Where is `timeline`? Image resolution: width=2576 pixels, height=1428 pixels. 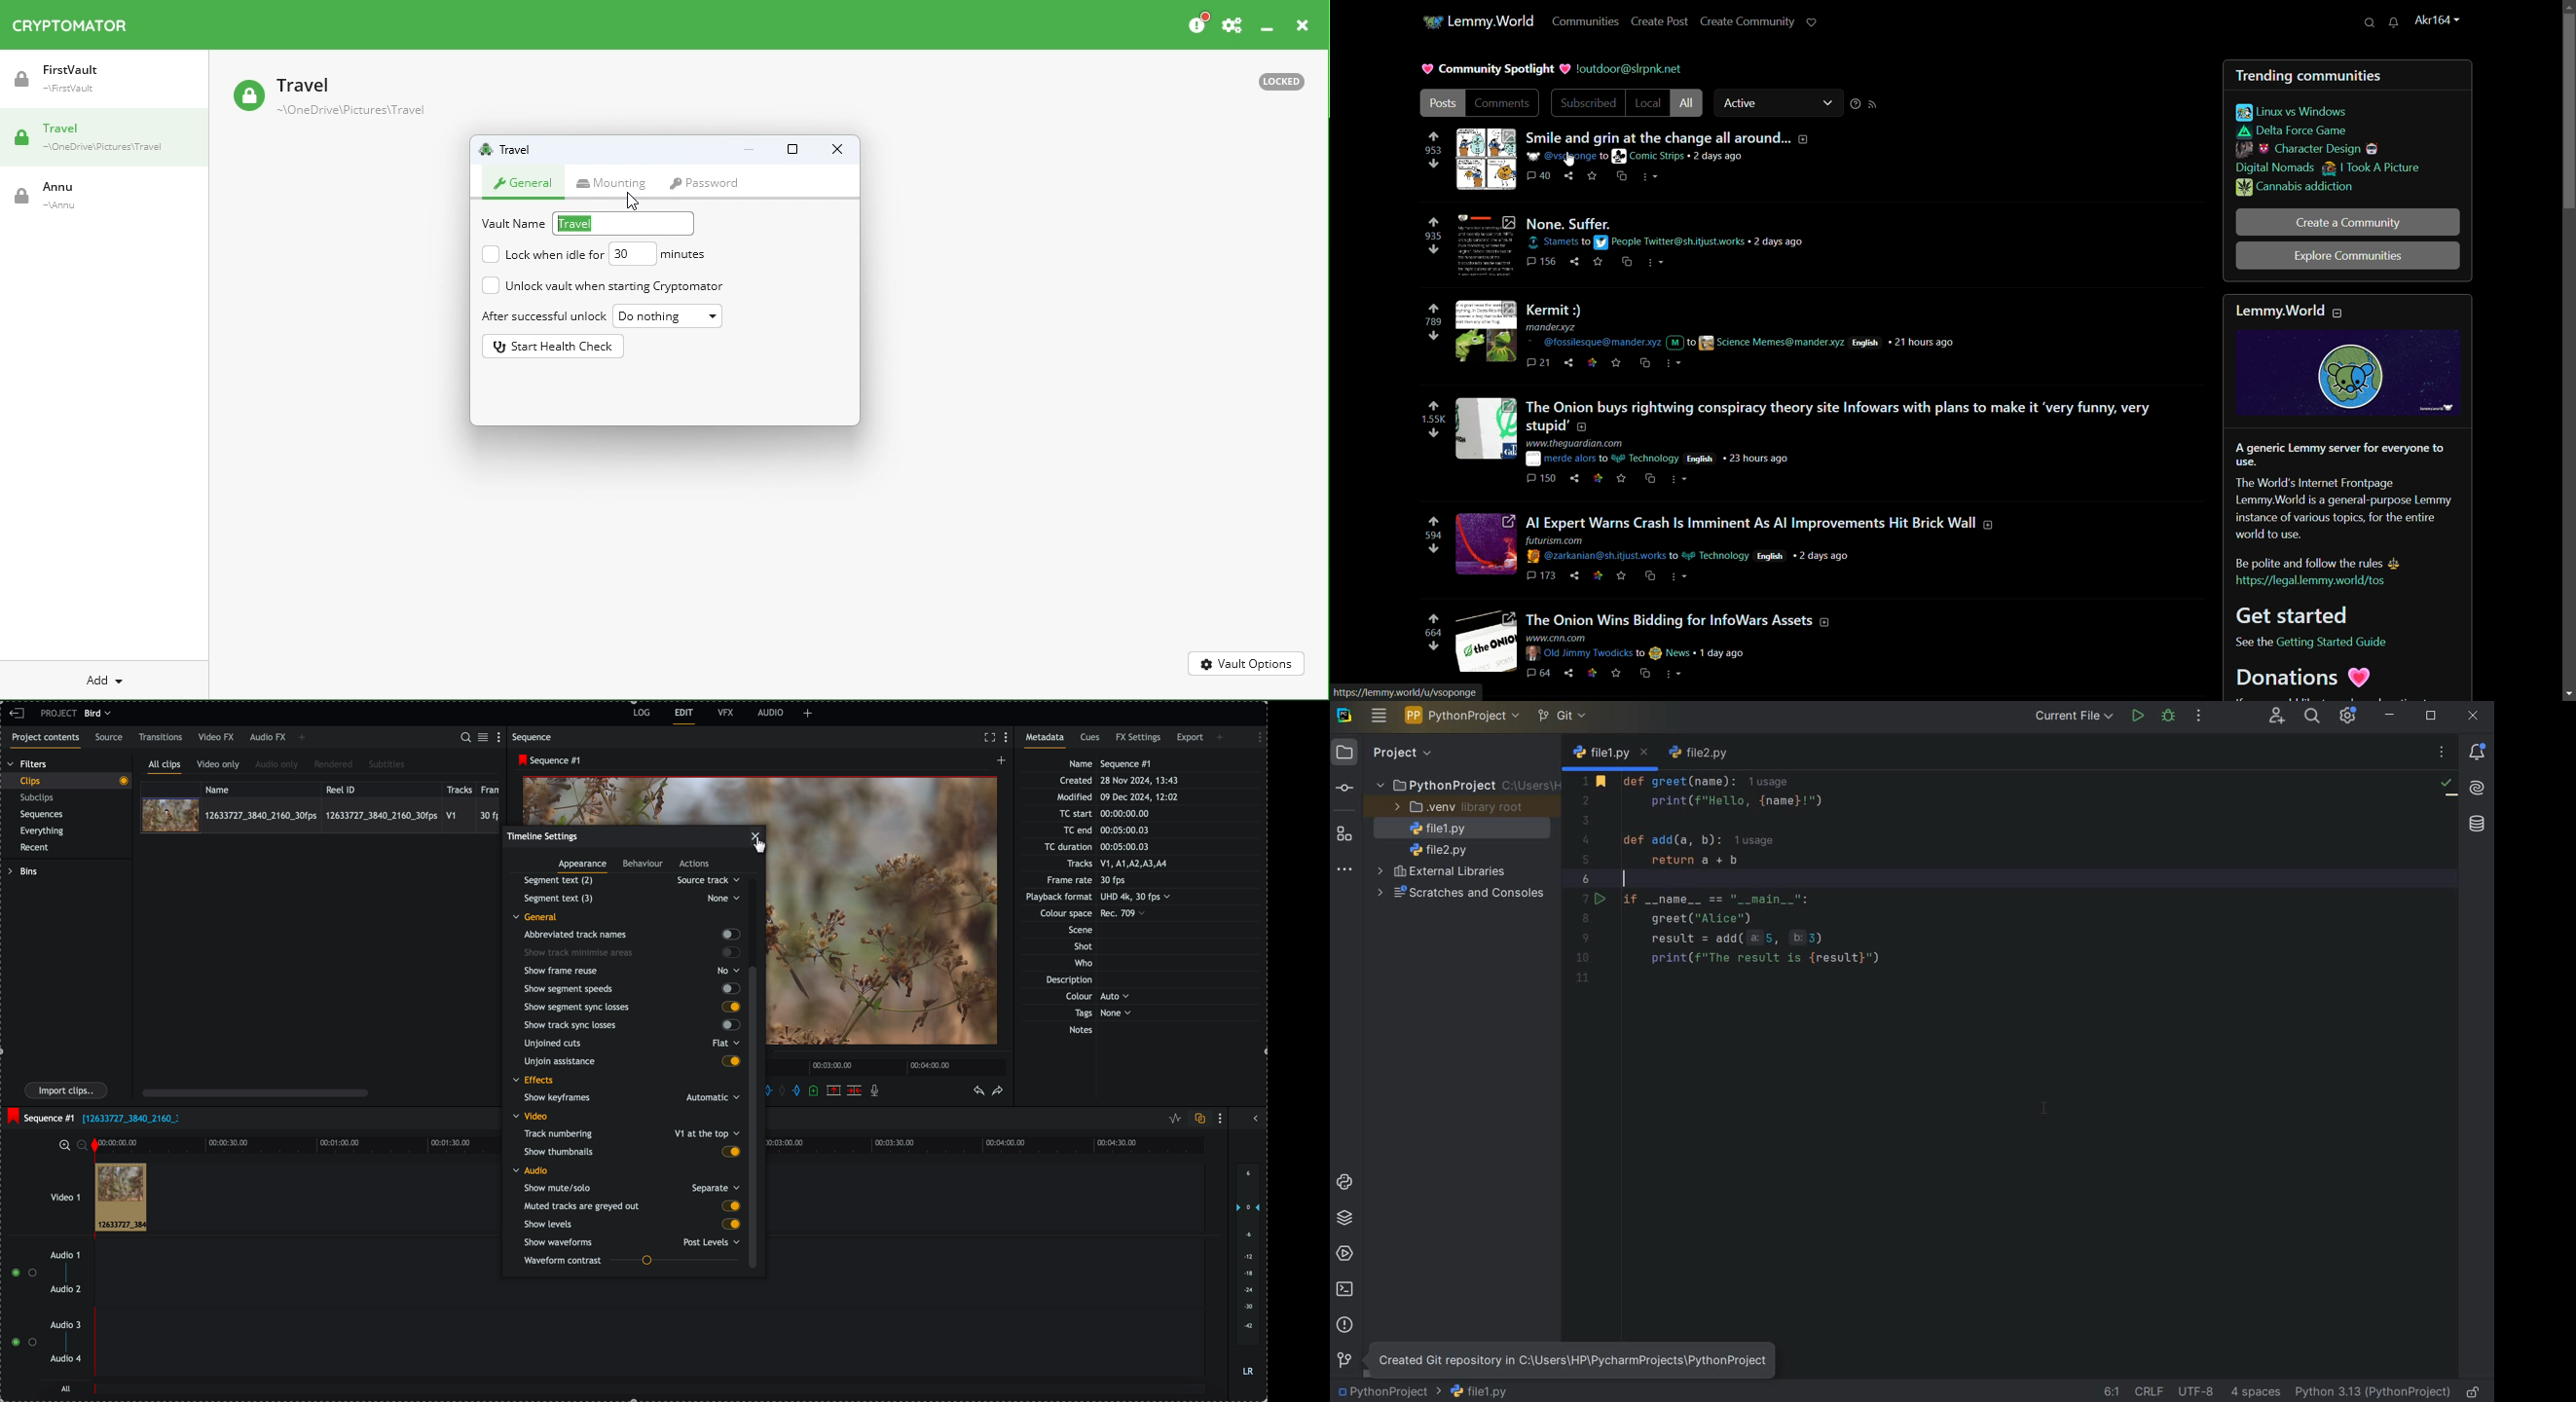
timeline is located at coordinates (296, 1144).